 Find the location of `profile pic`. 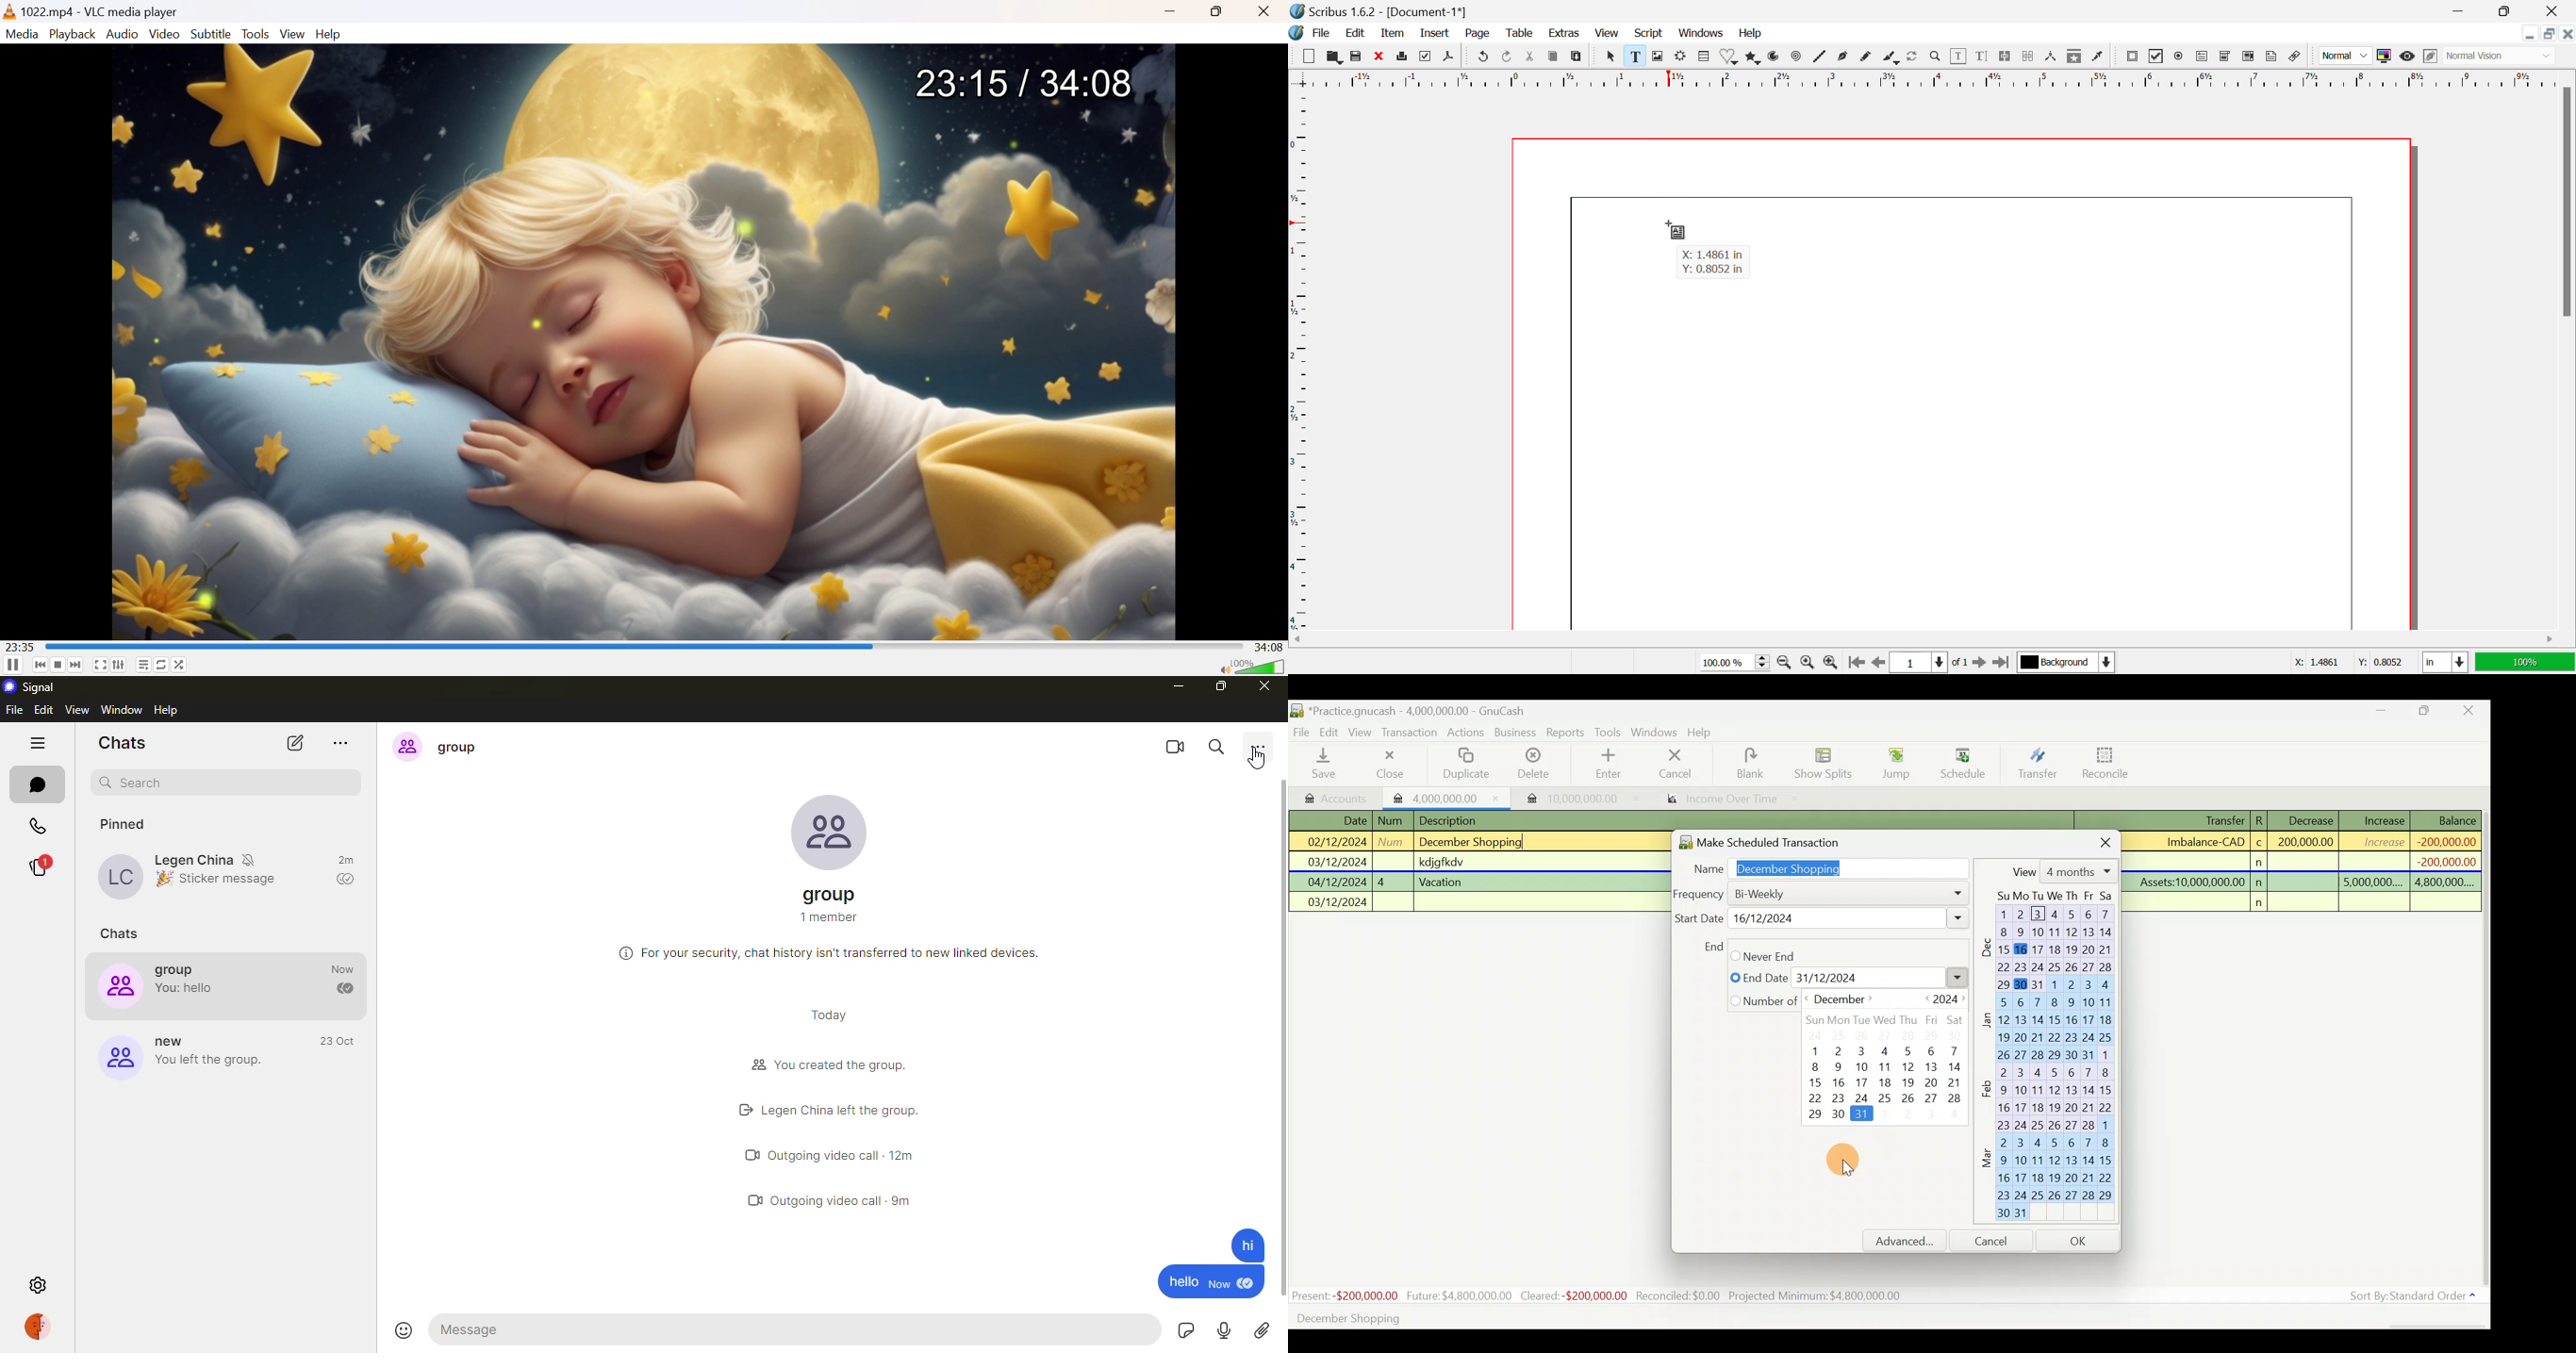

profile pic is located at coordinates (832, 830).